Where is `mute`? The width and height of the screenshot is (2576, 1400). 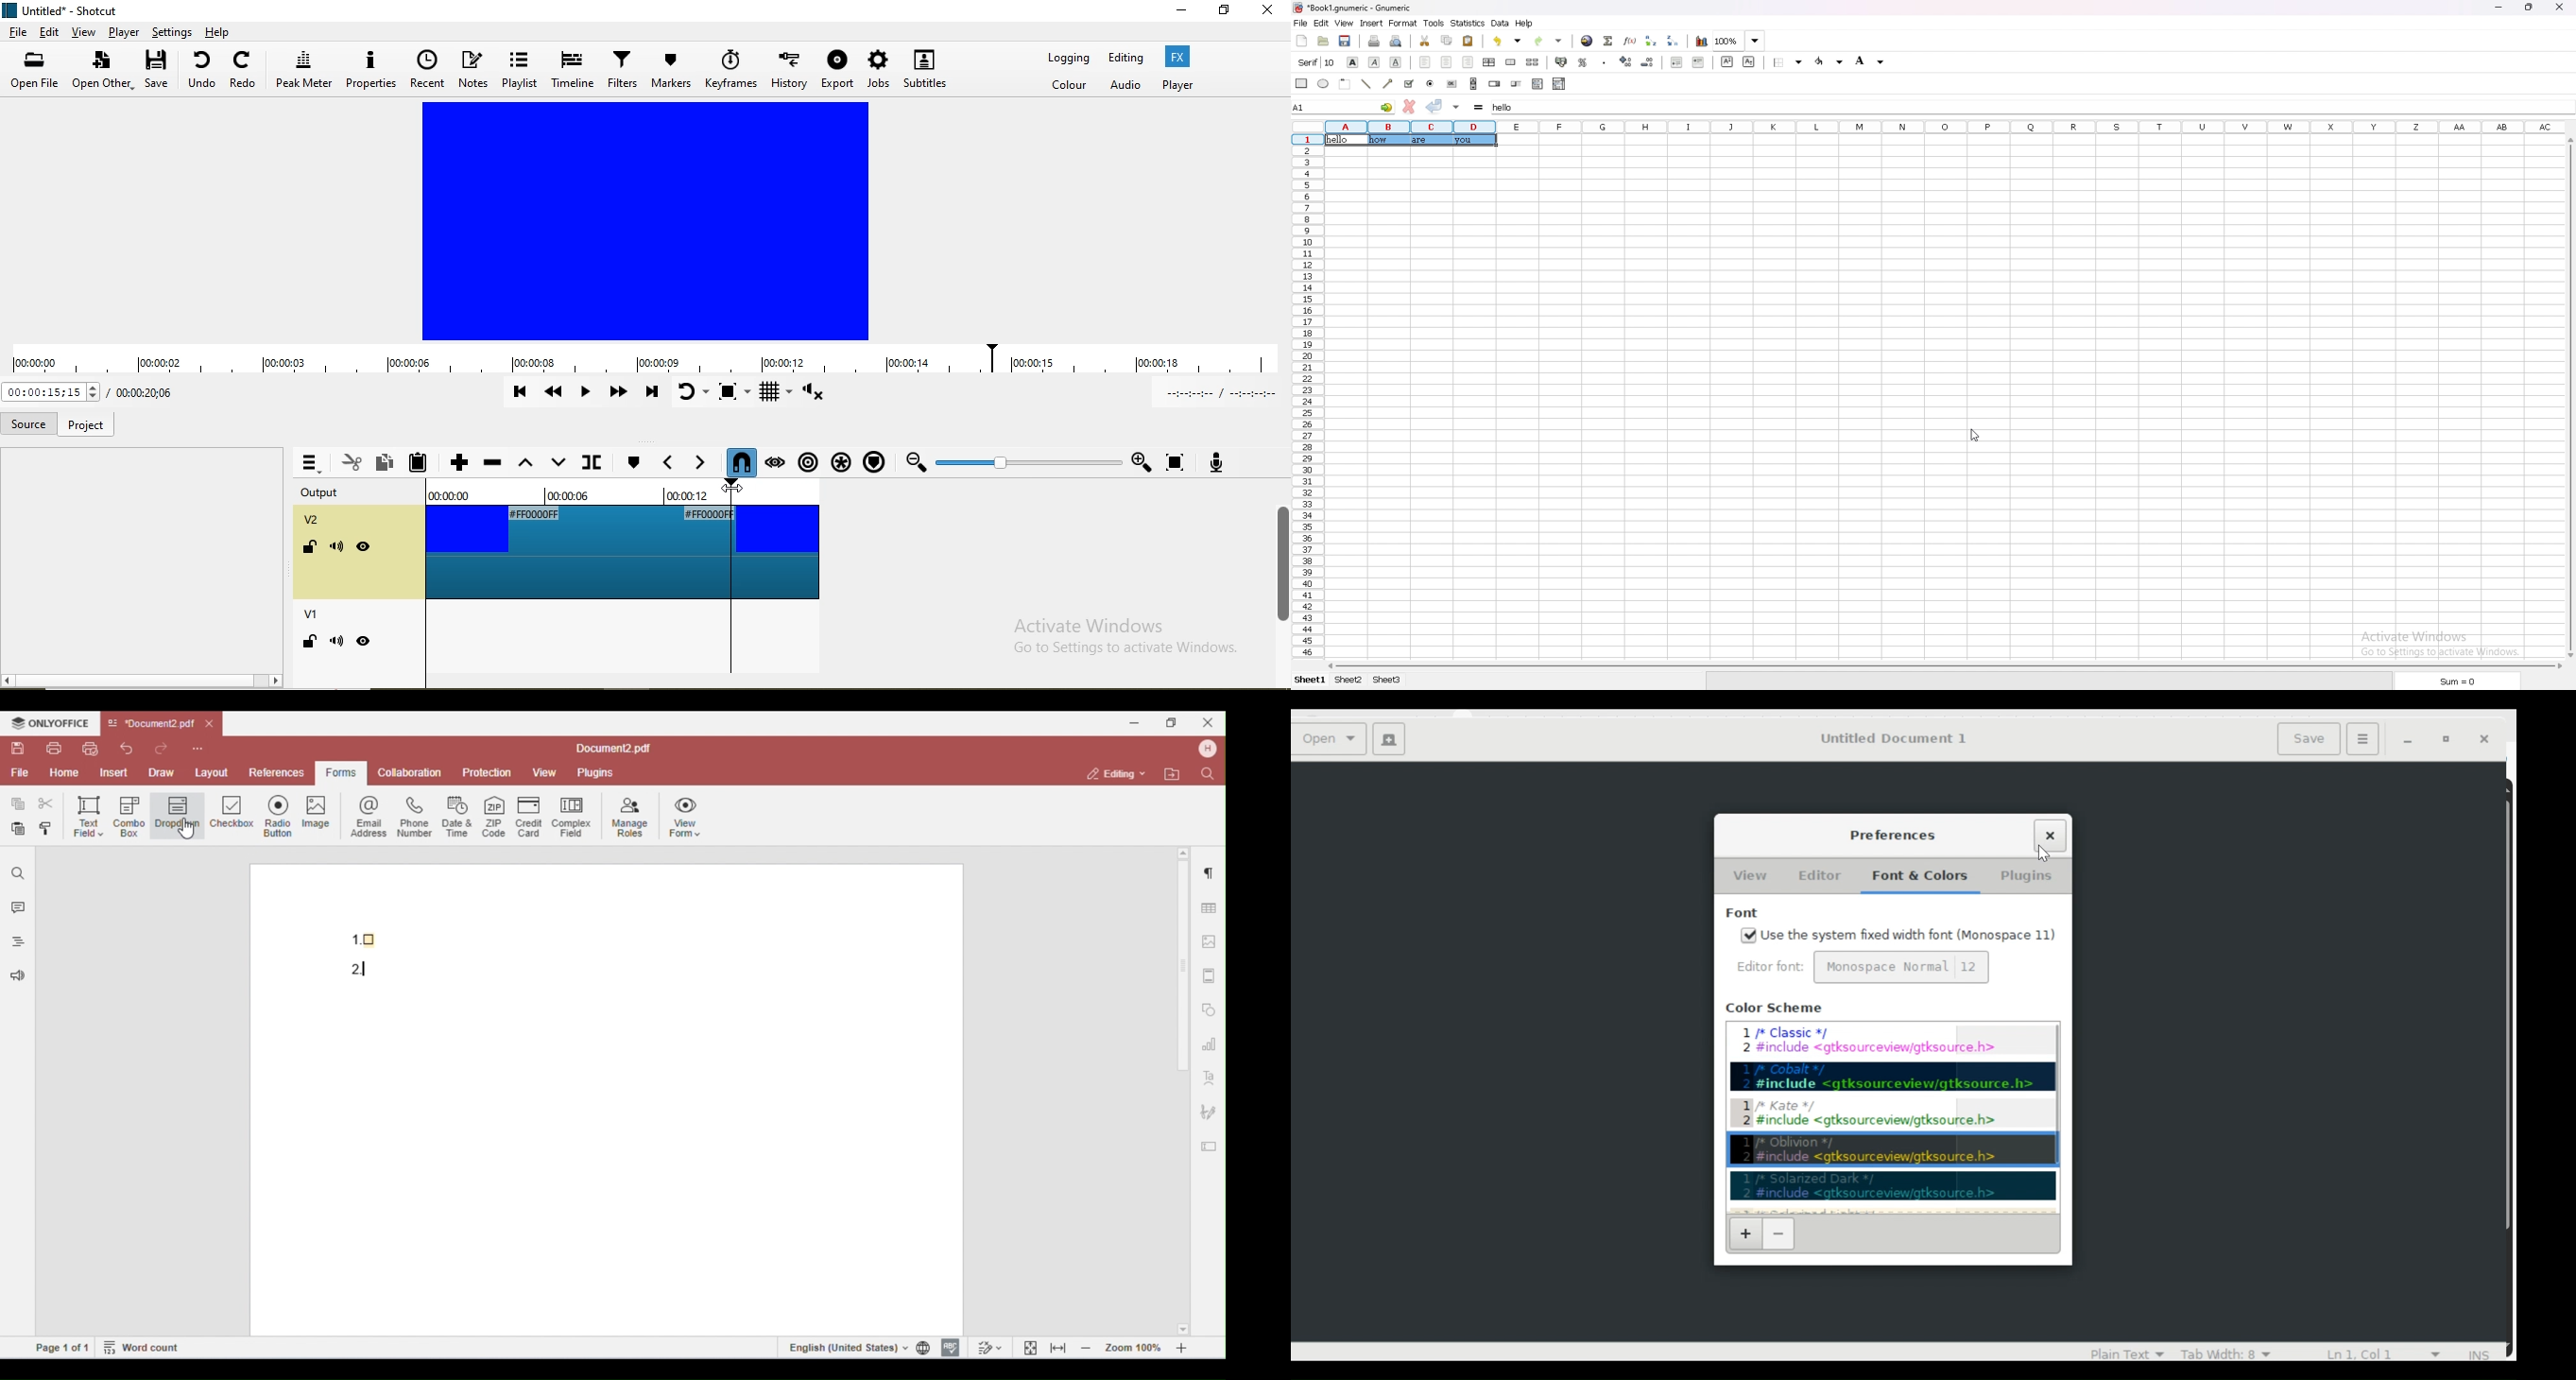 mute is located at coordinates (338, 550).